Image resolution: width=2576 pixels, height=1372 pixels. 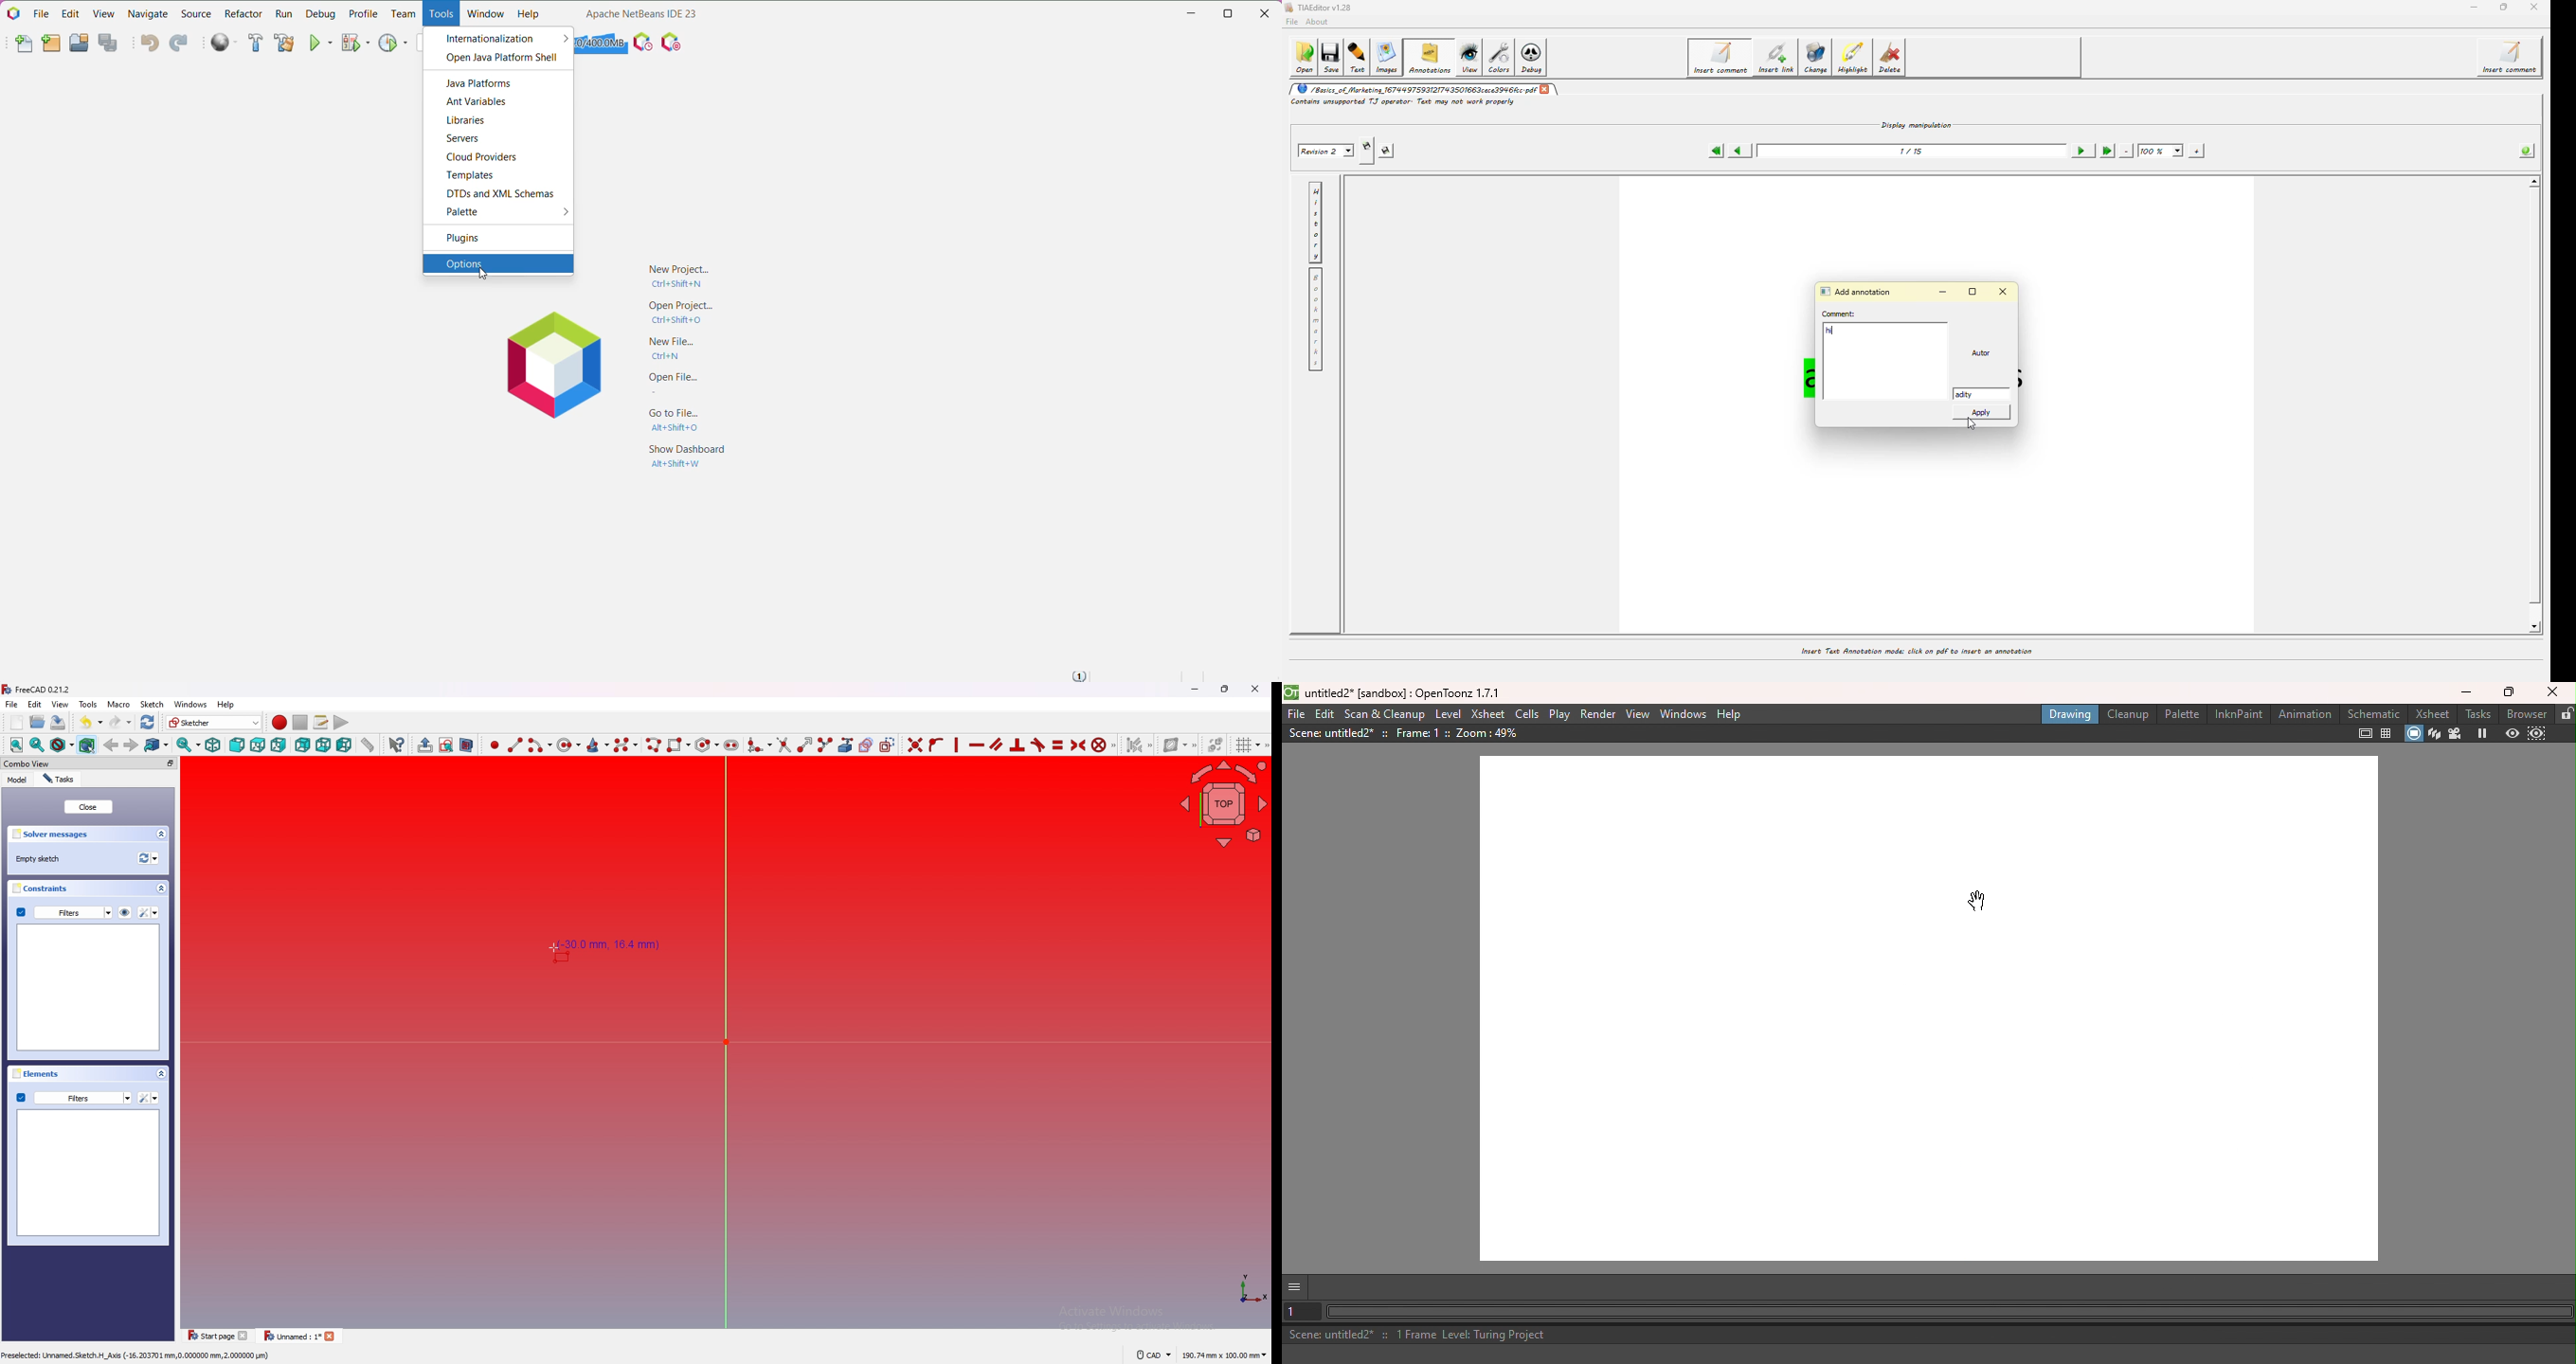 What do you see at coordinates (1177, 745) in the screenshot?
I see `show B spline info` at bounding box center [1177, 745].